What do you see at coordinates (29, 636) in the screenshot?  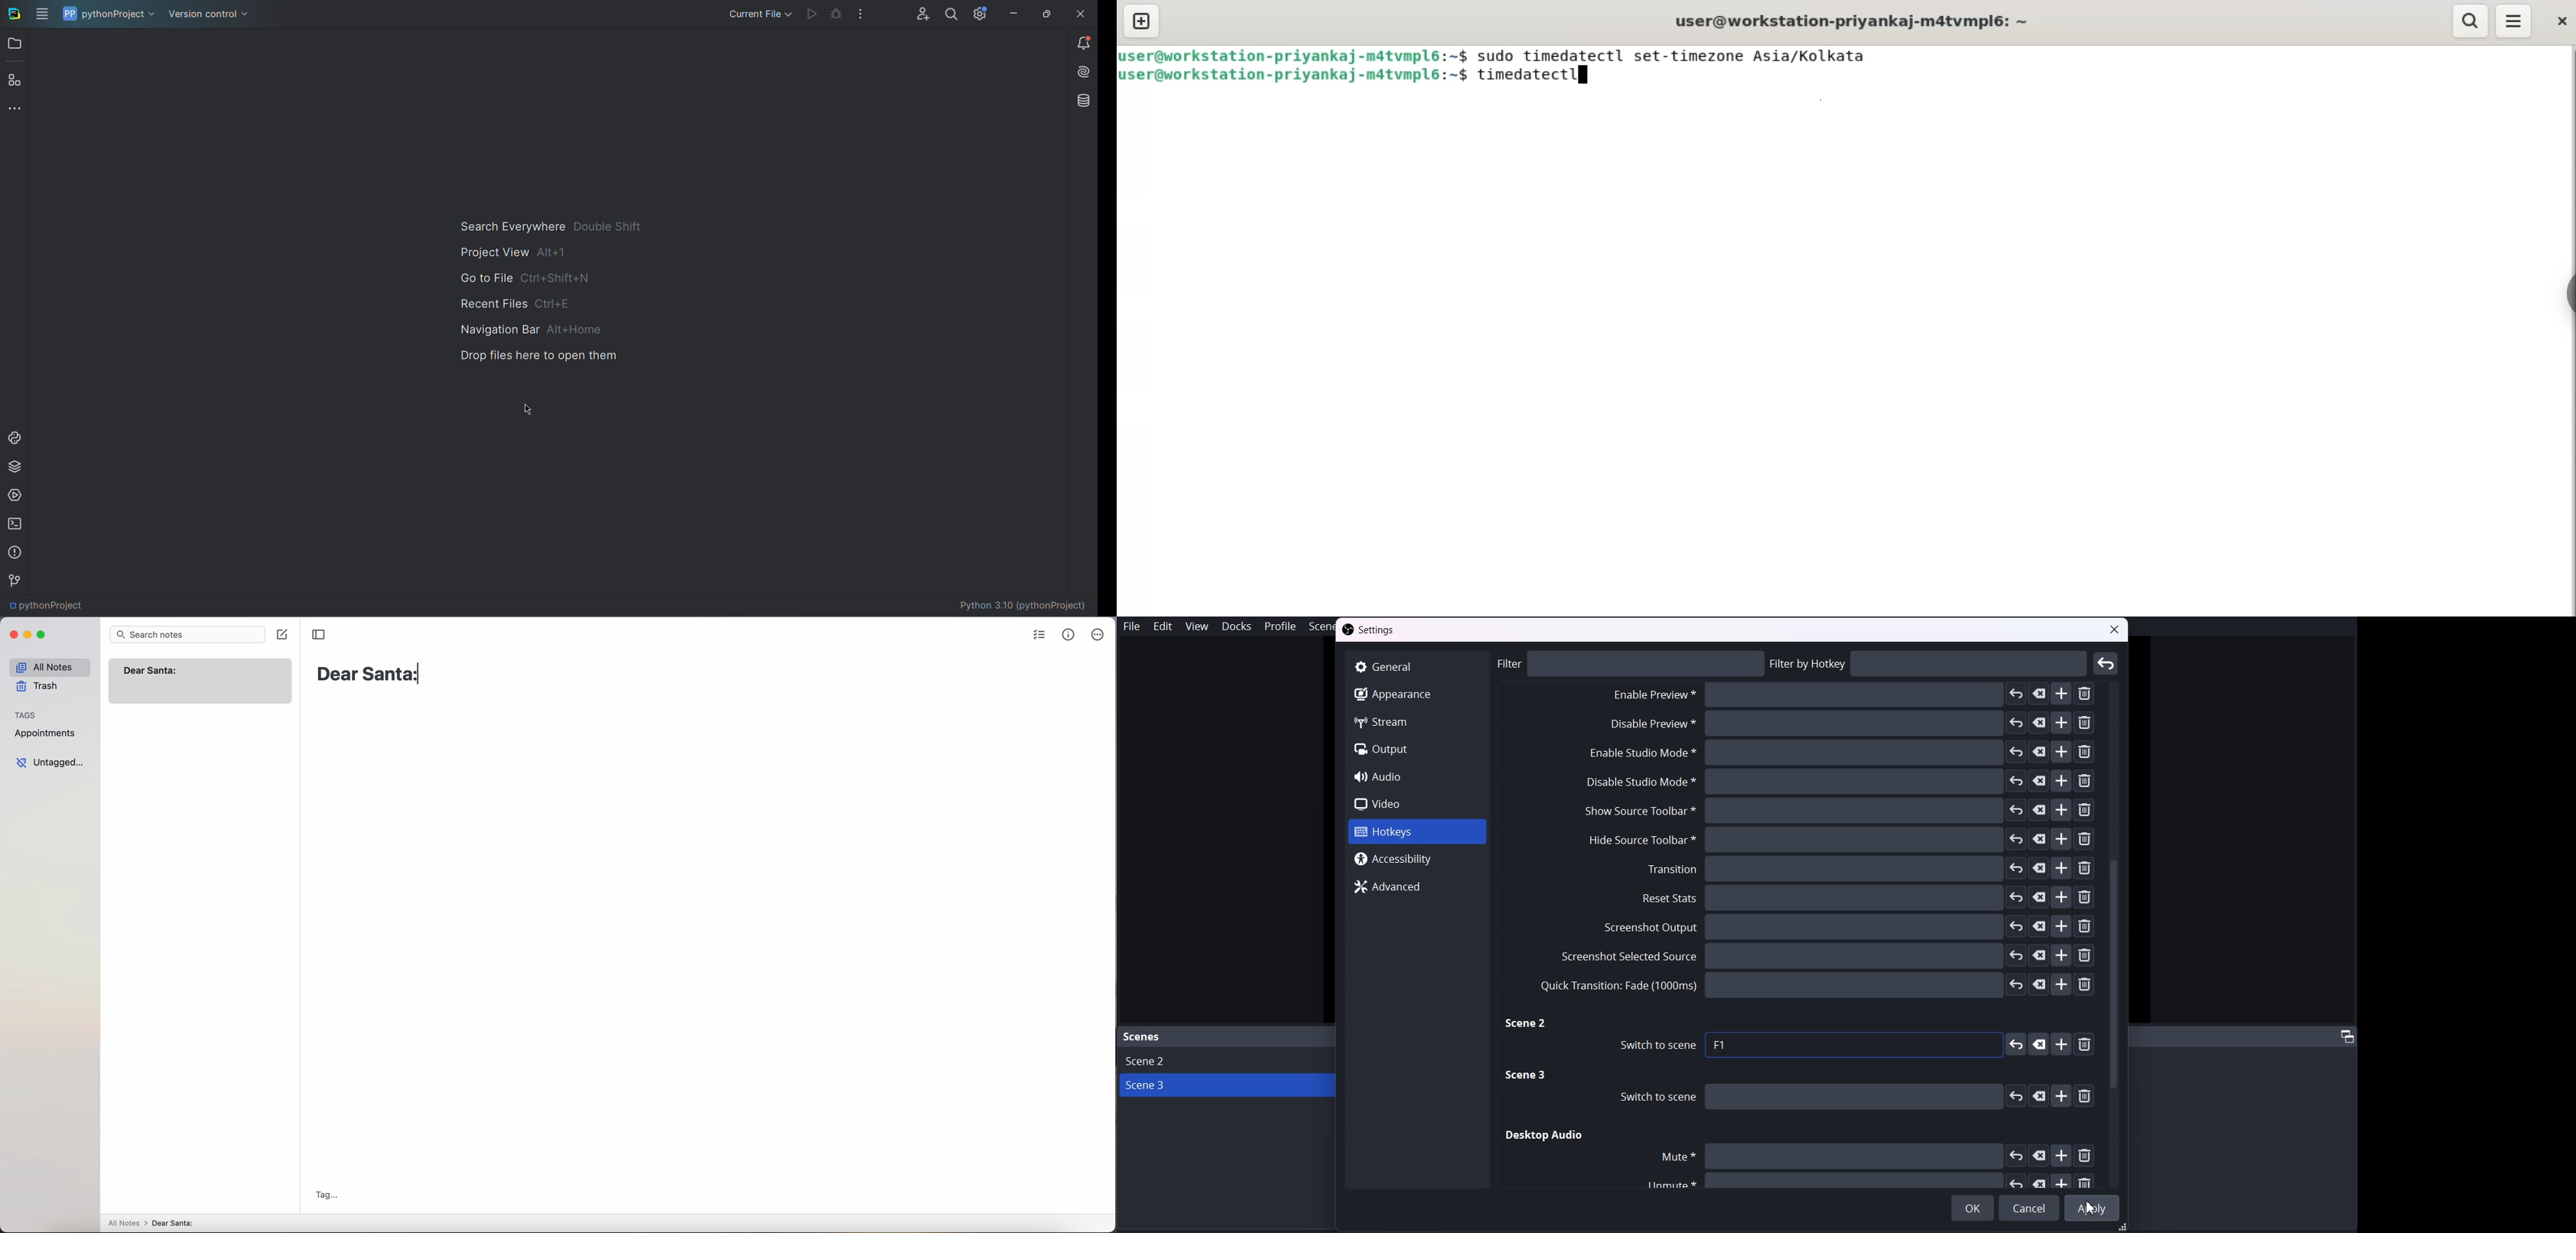 I see `minimize app` at bounding box center [29, 636].